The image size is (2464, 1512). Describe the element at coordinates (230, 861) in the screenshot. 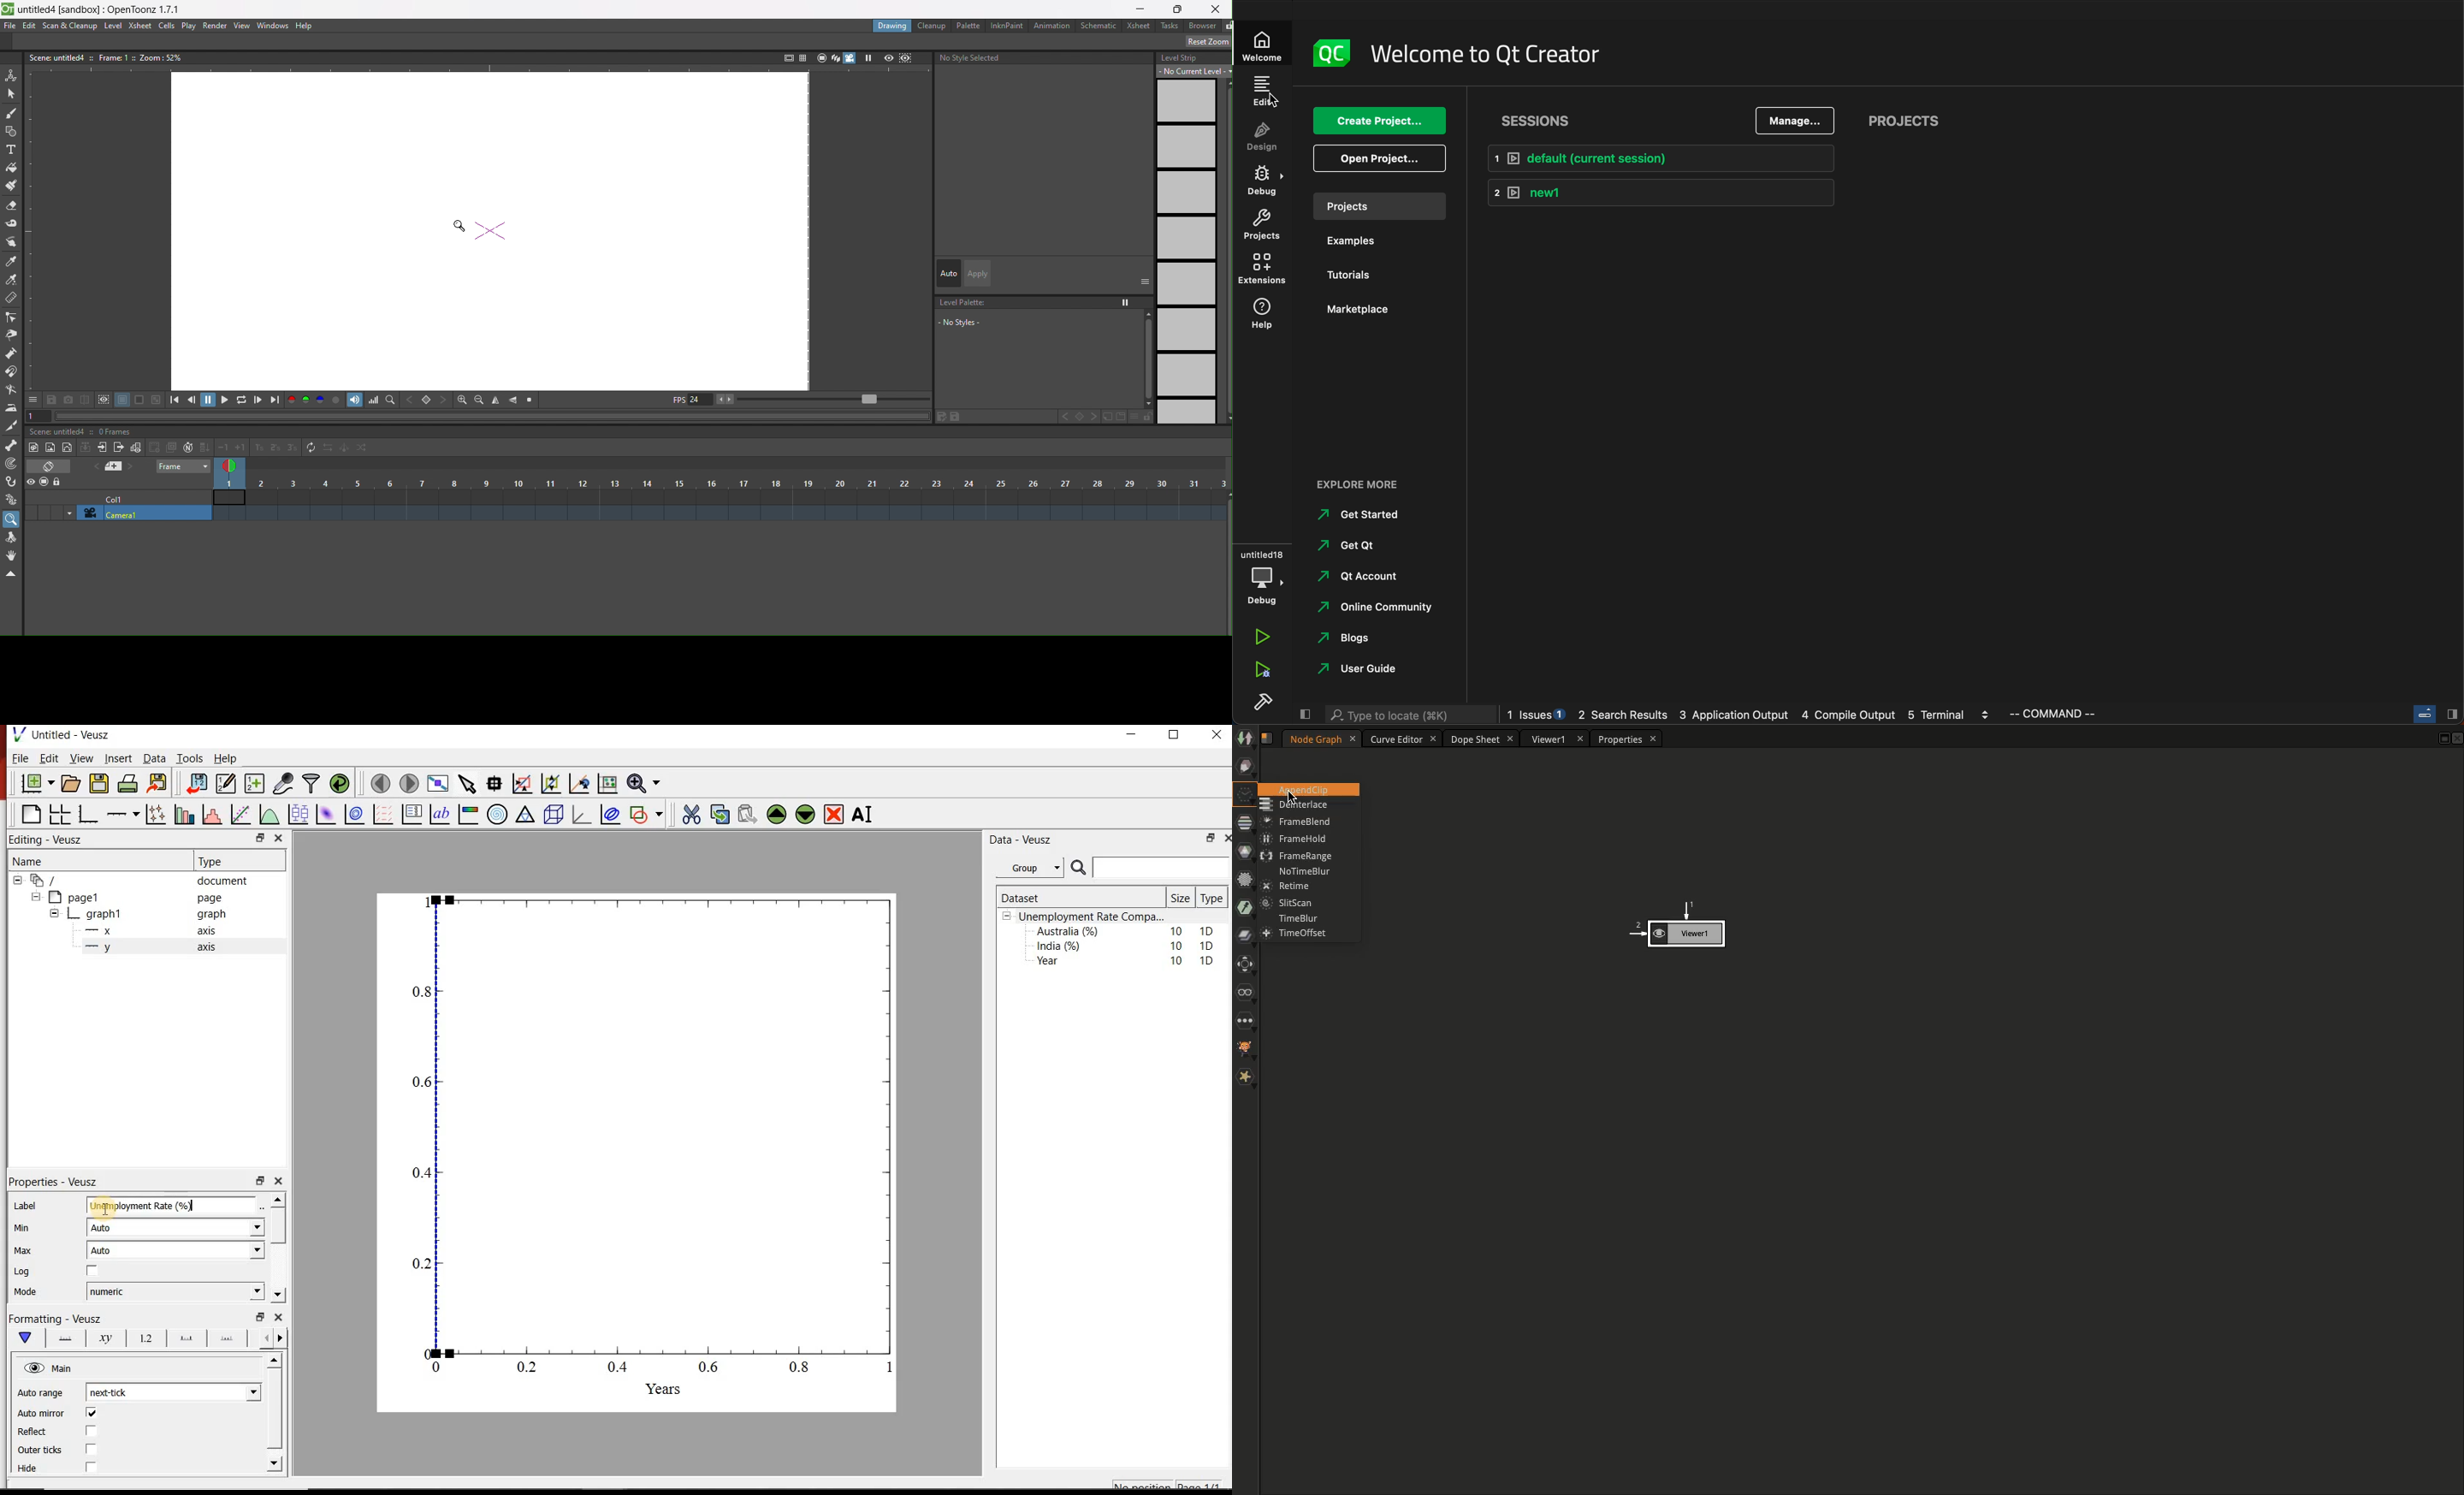

I see `Type` at that location.